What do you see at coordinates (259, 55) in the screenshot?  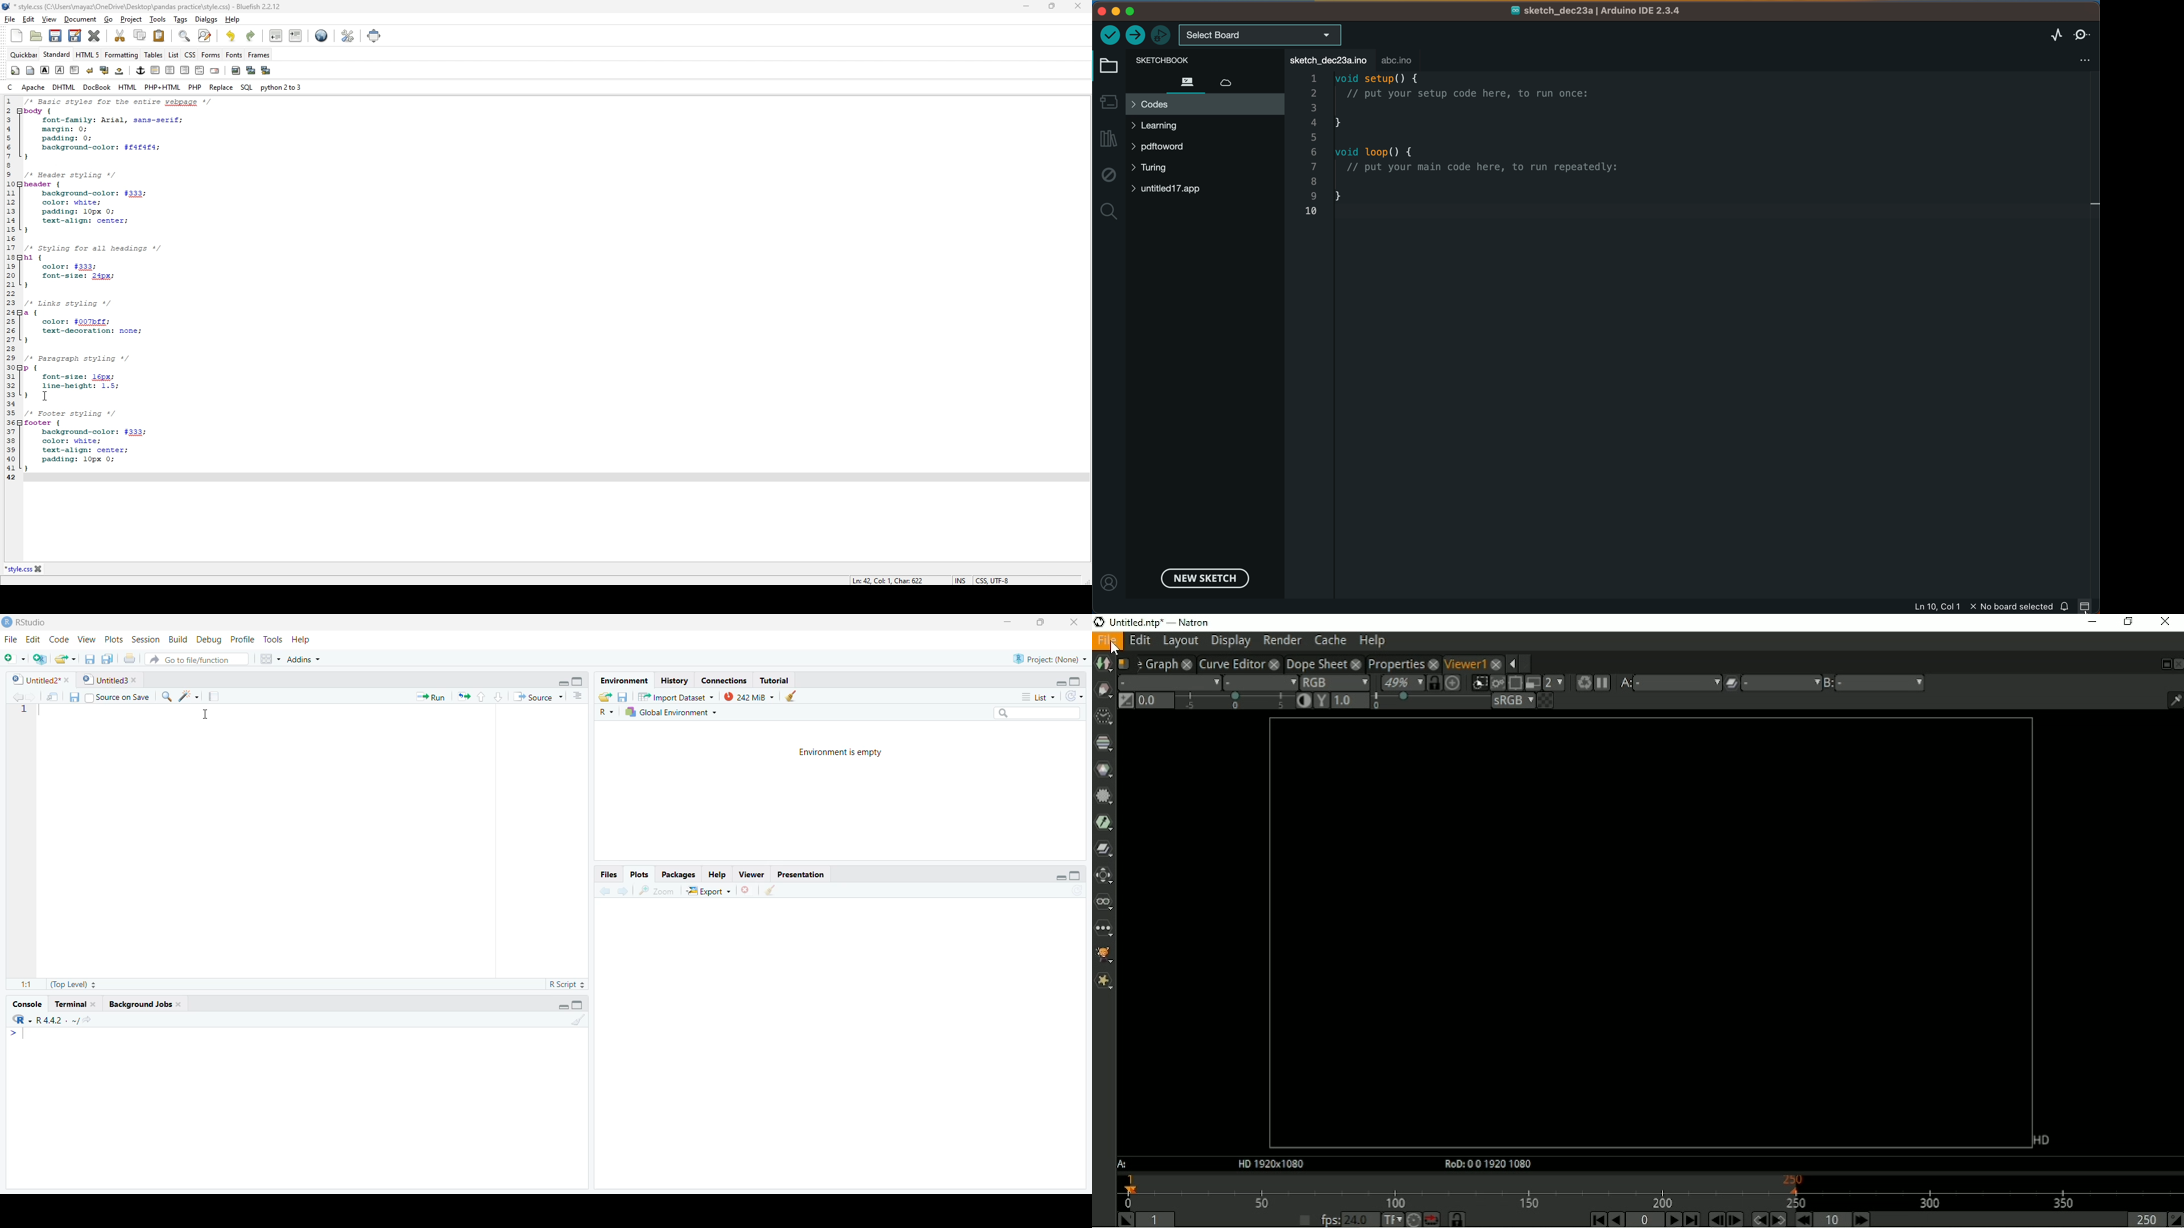 I see `frames` at bounding box center [259, 55].